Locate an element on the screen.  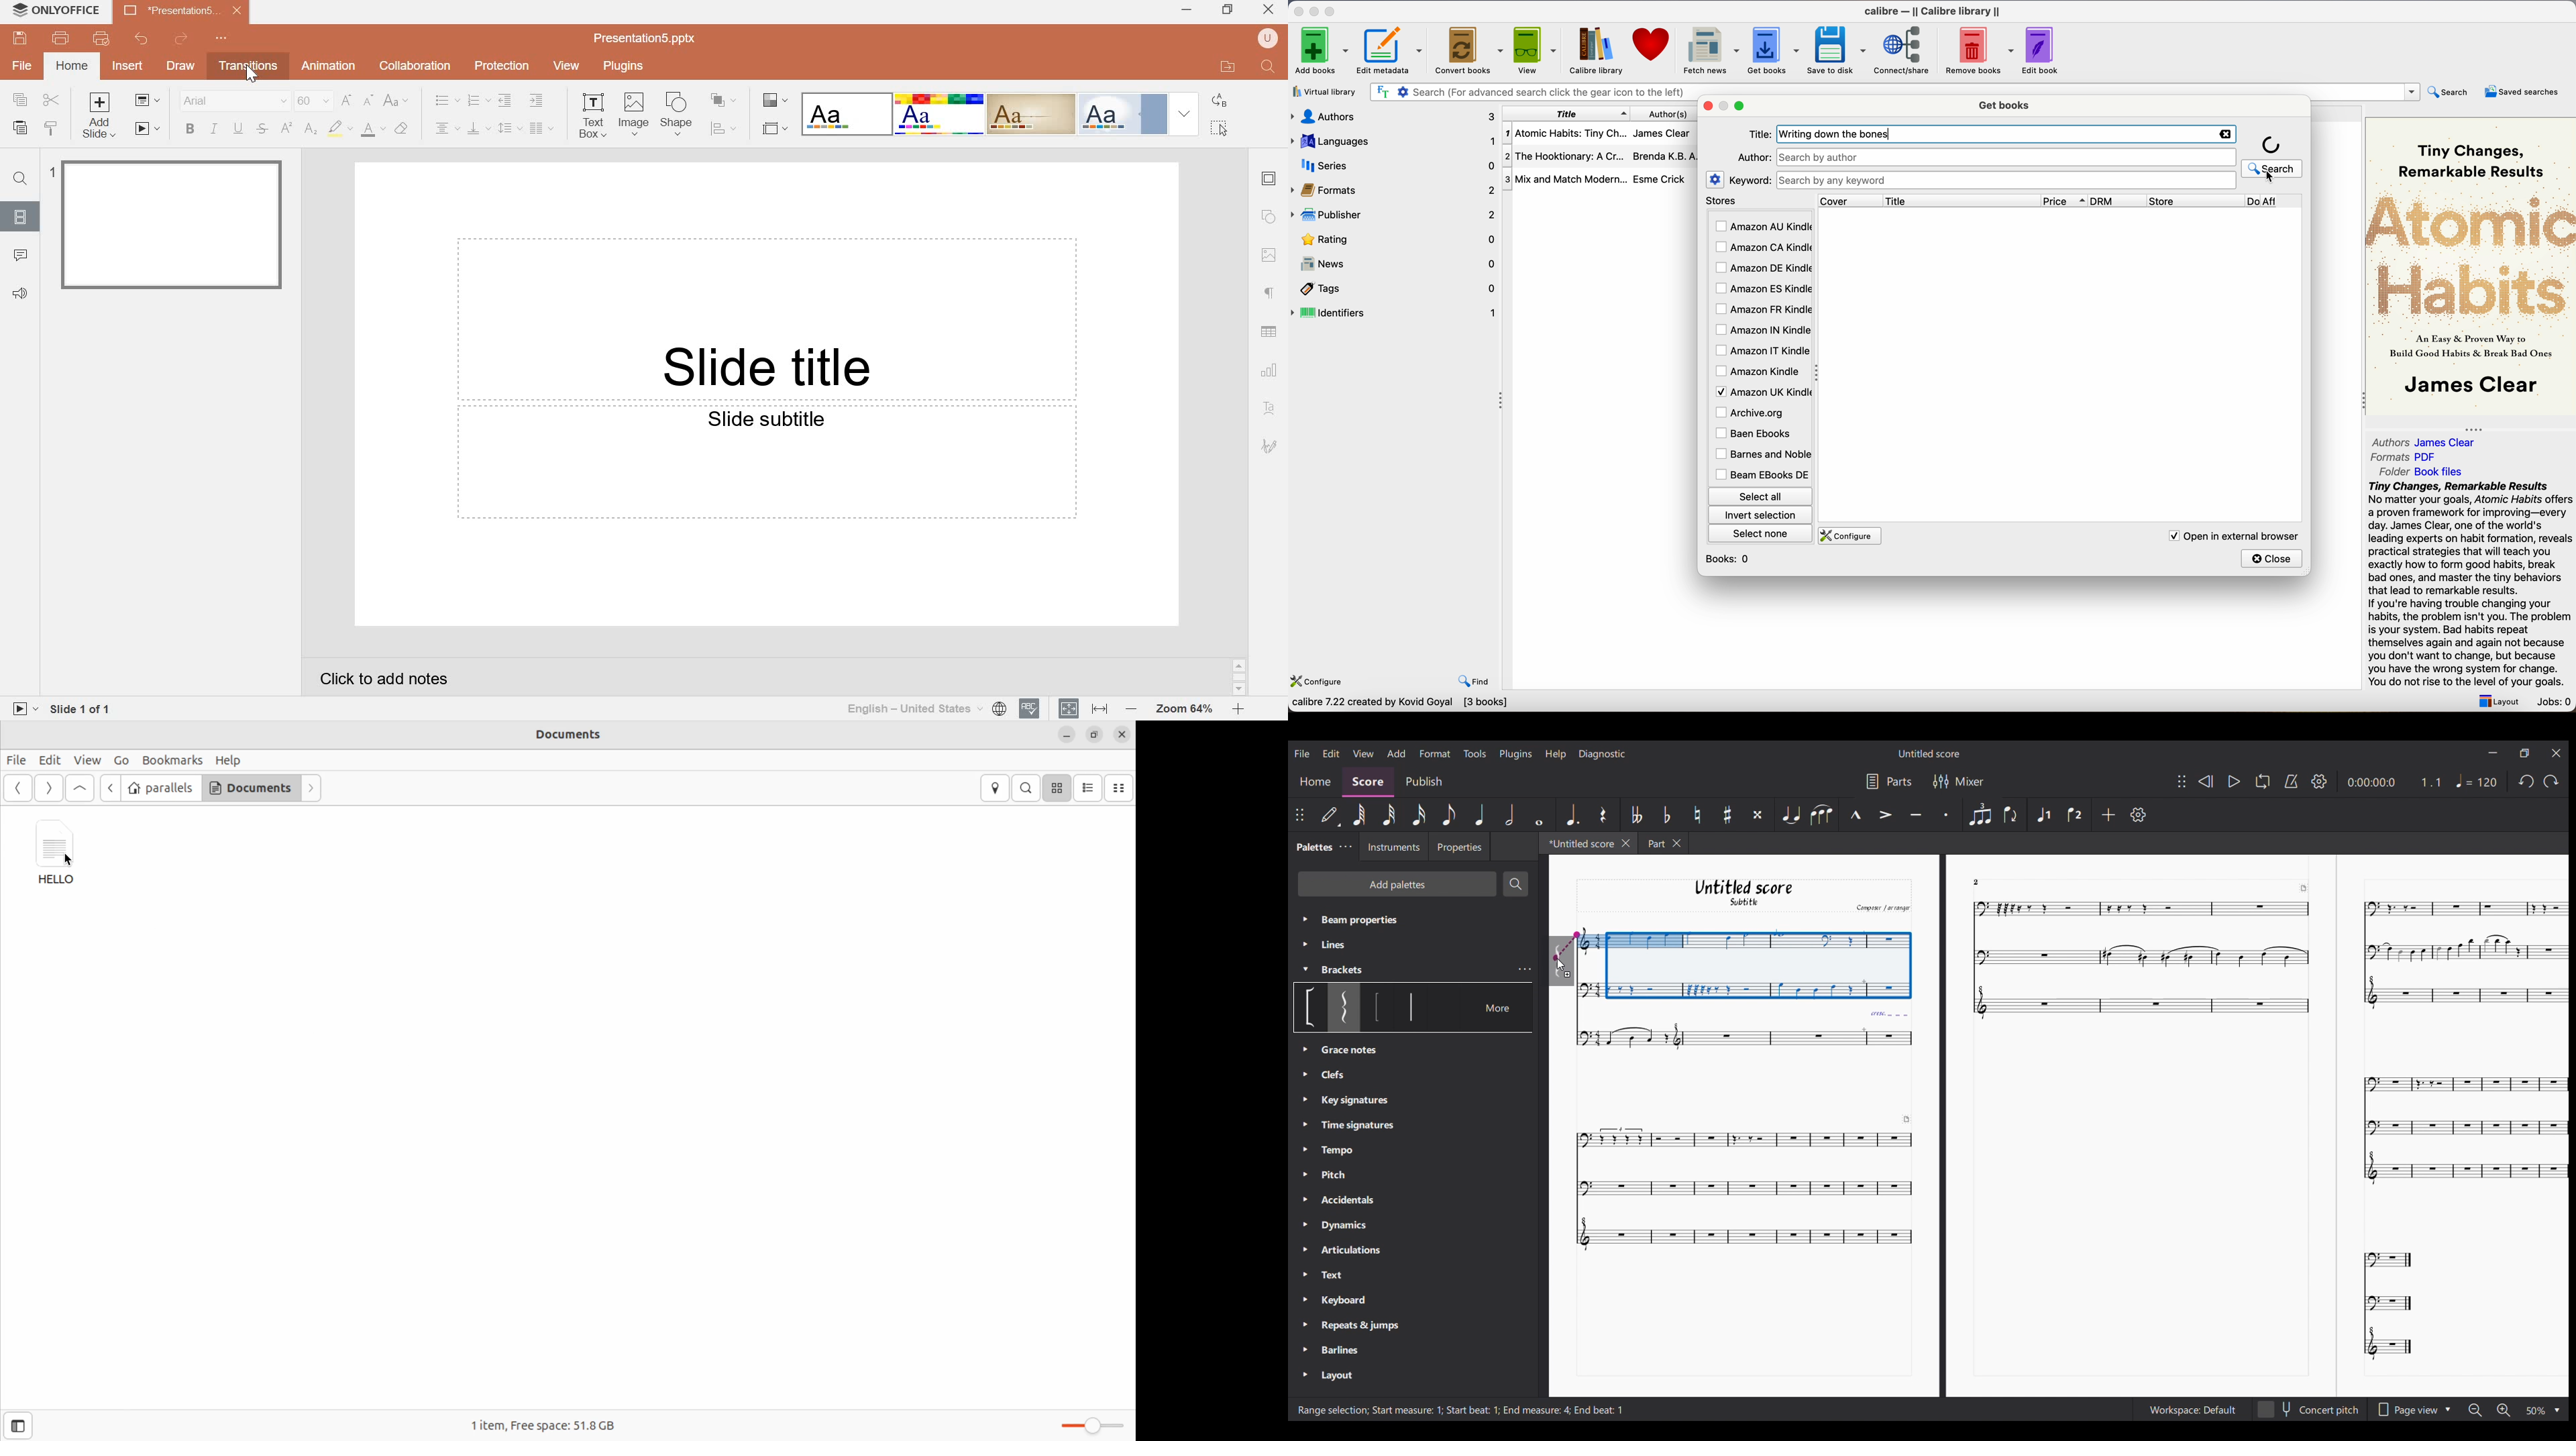
price is located at coordinates (2065, 201).